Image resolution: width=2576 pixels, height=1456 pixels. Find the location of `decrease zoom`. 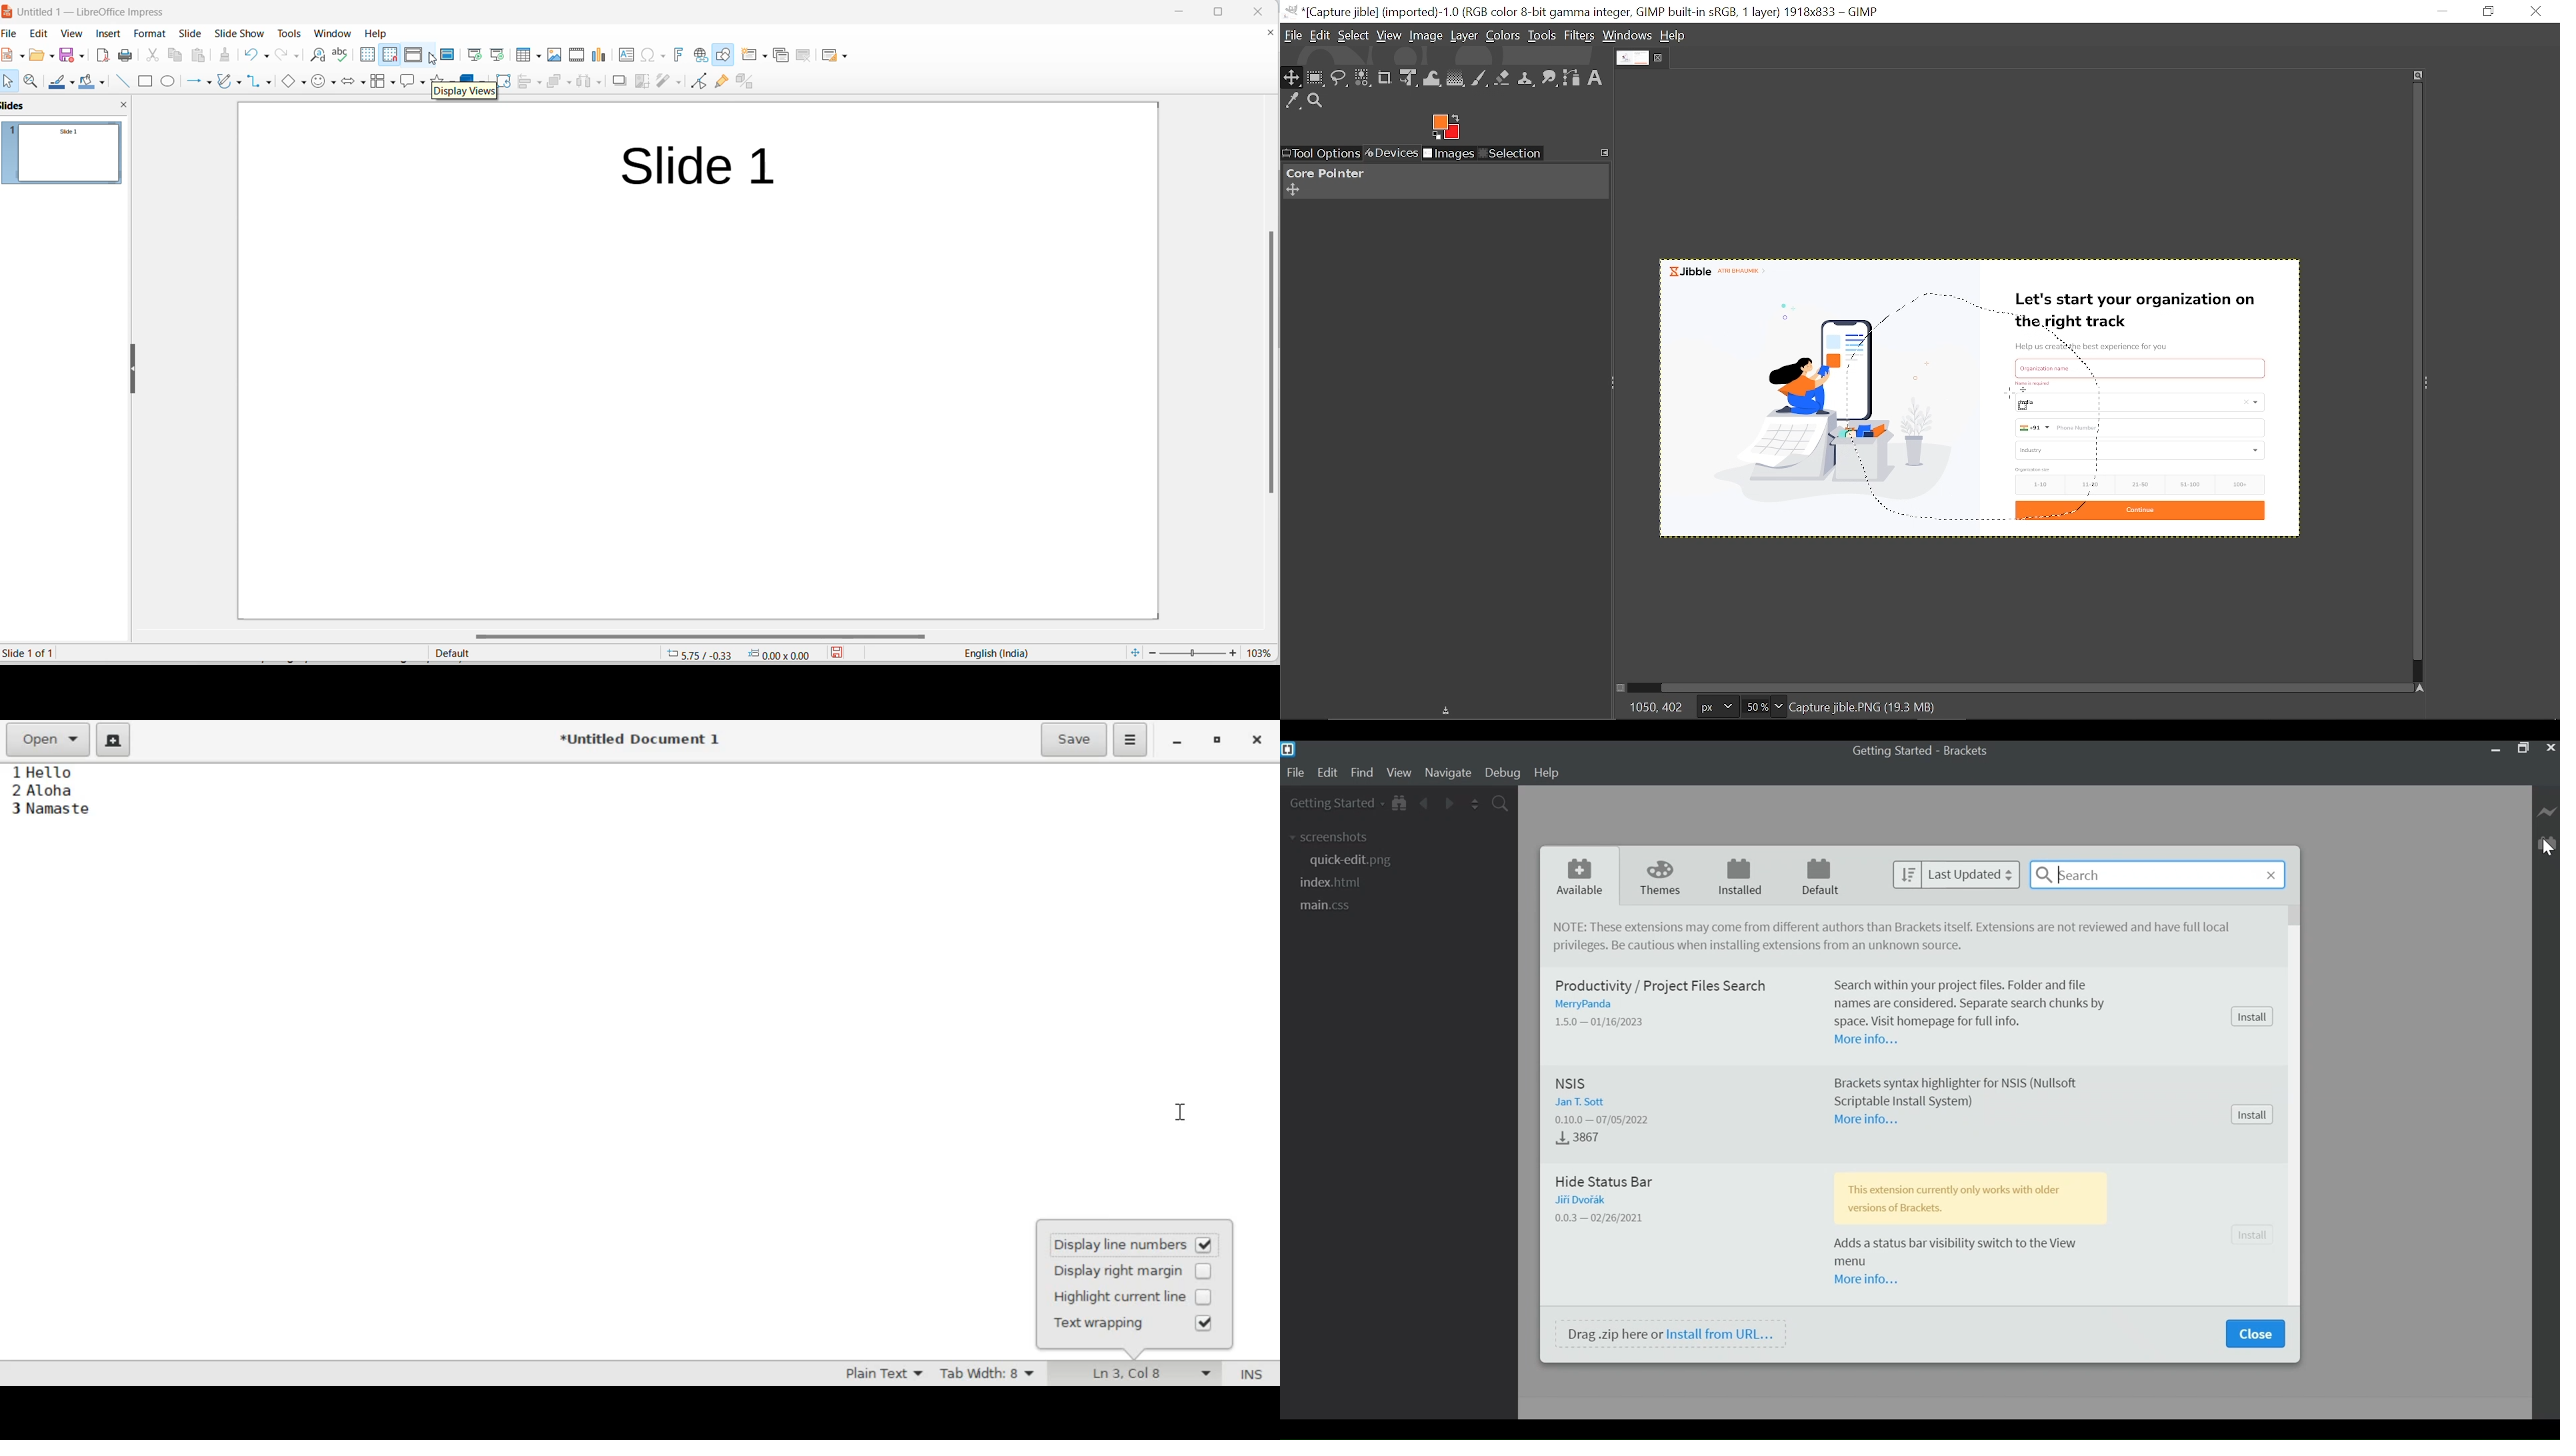

decrease zoom is located at coordinates (1151, 653).